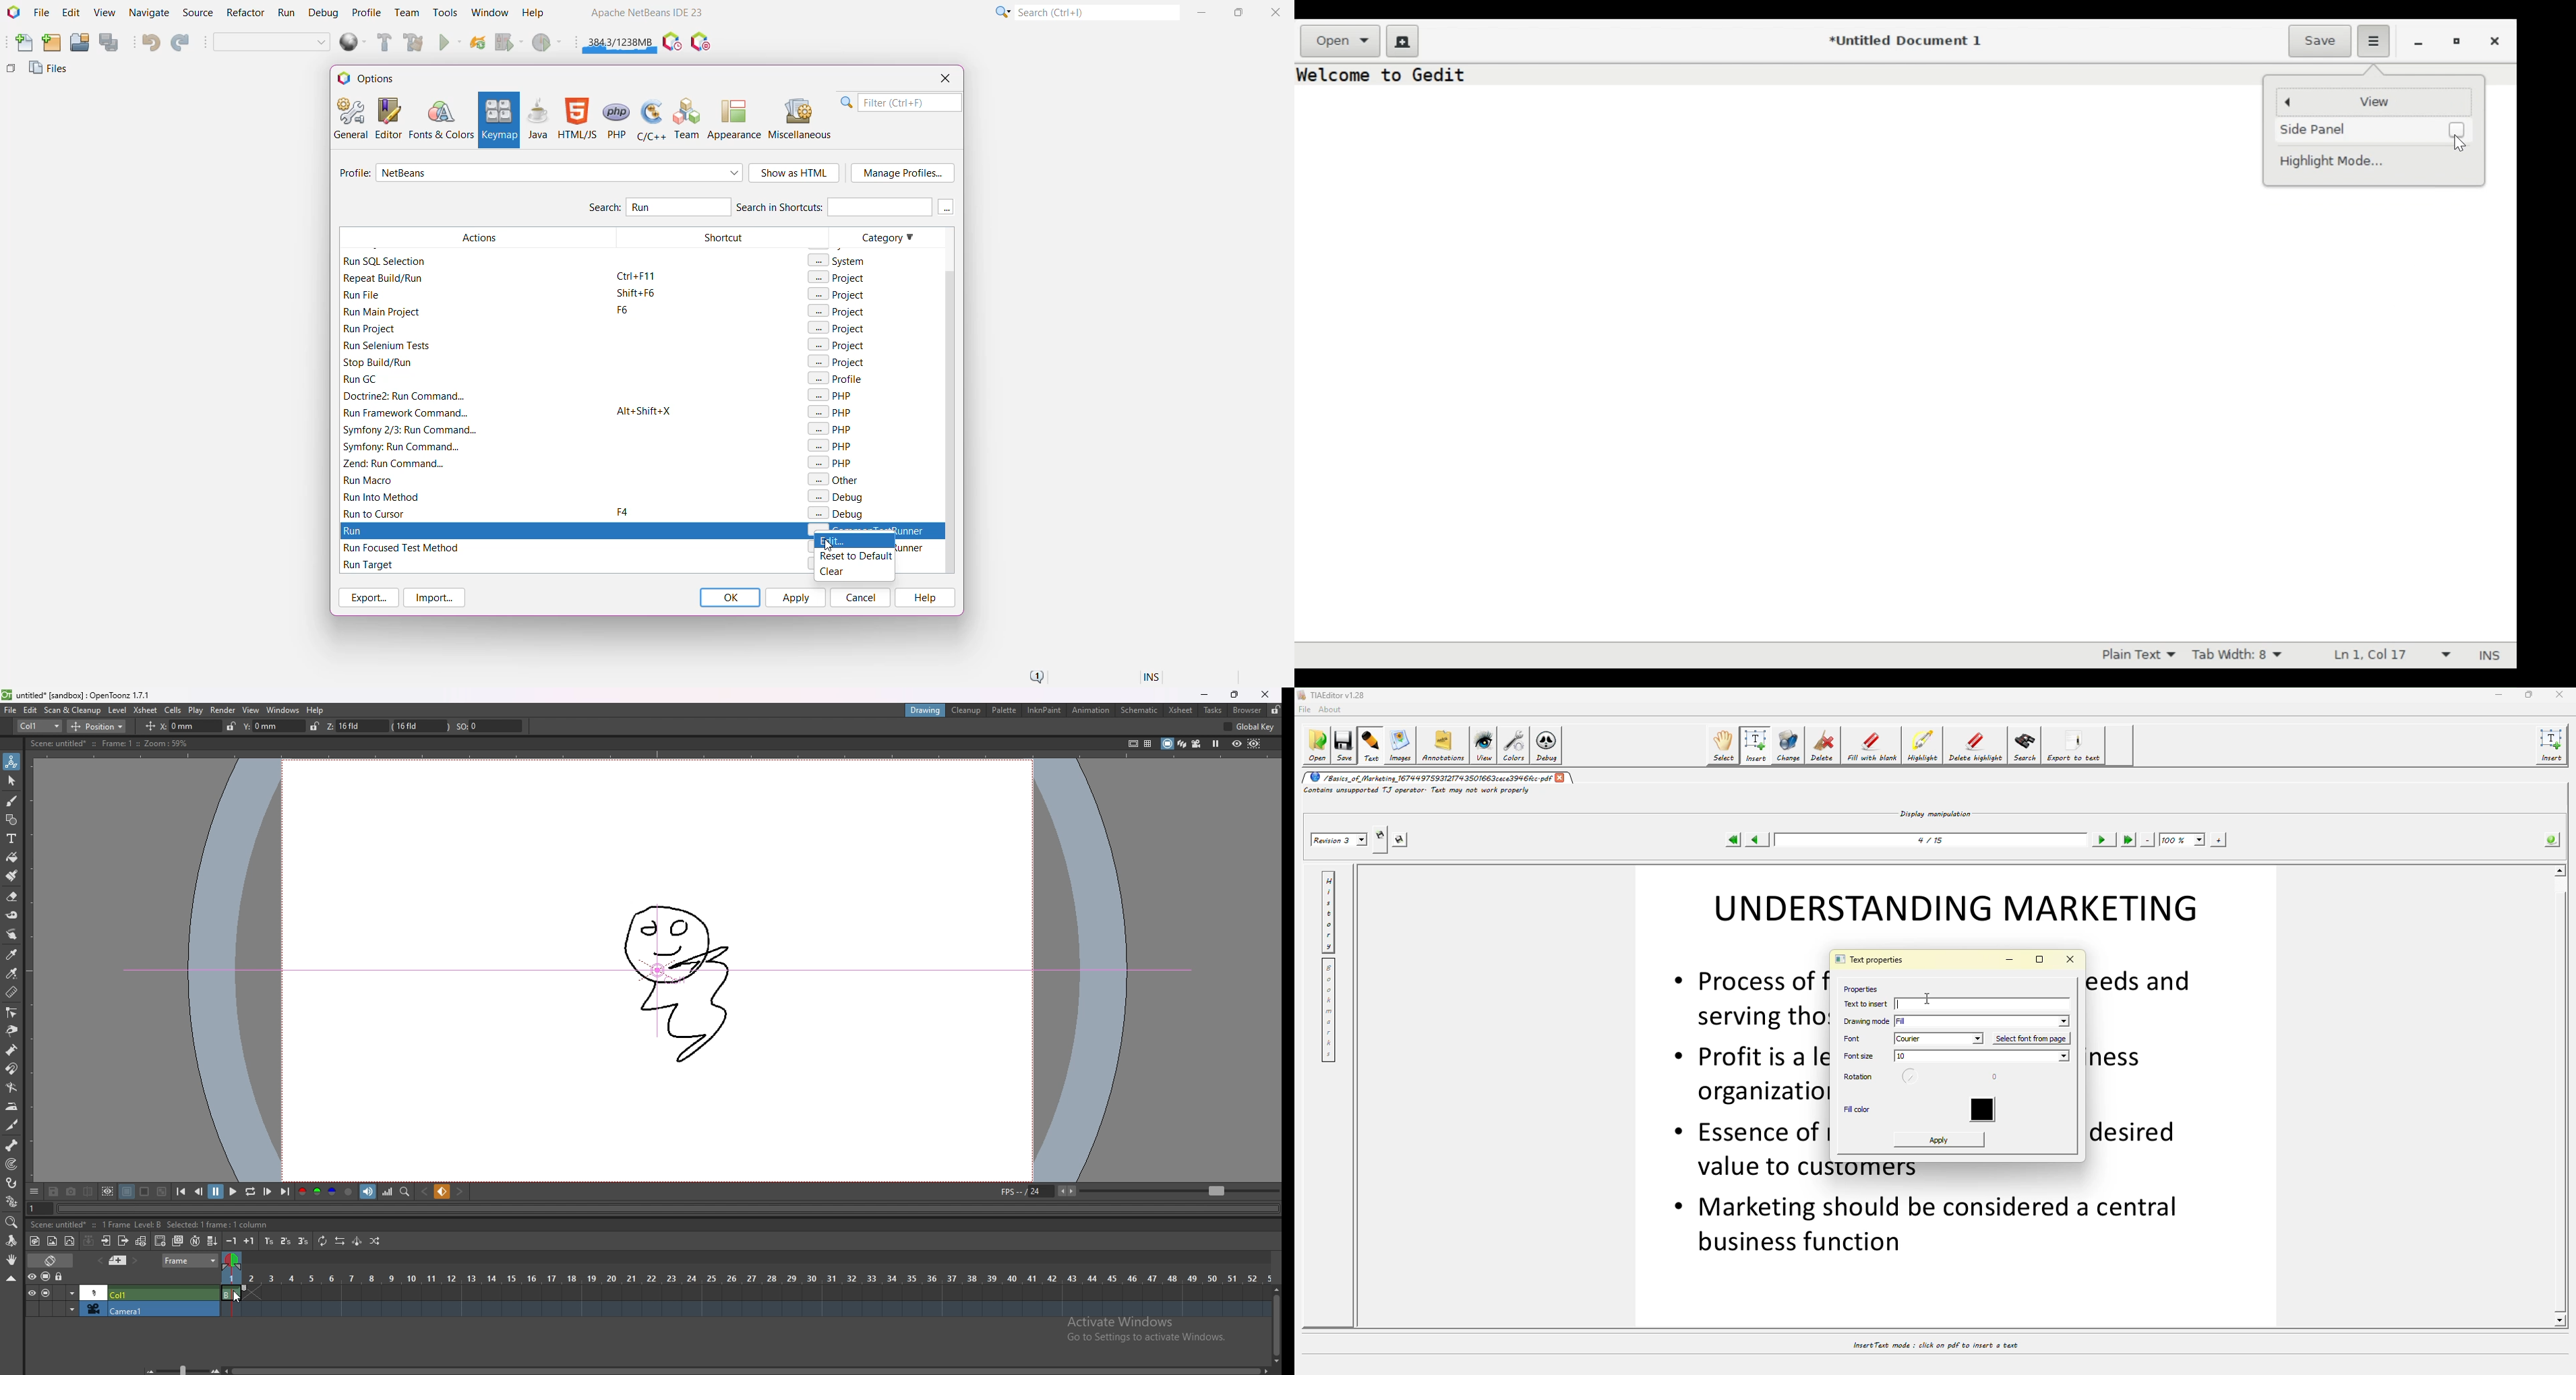  What do you see at coordinates (576, 119) in the screenshot?
I see `HTML/JS` at bounding box center [576, 119].